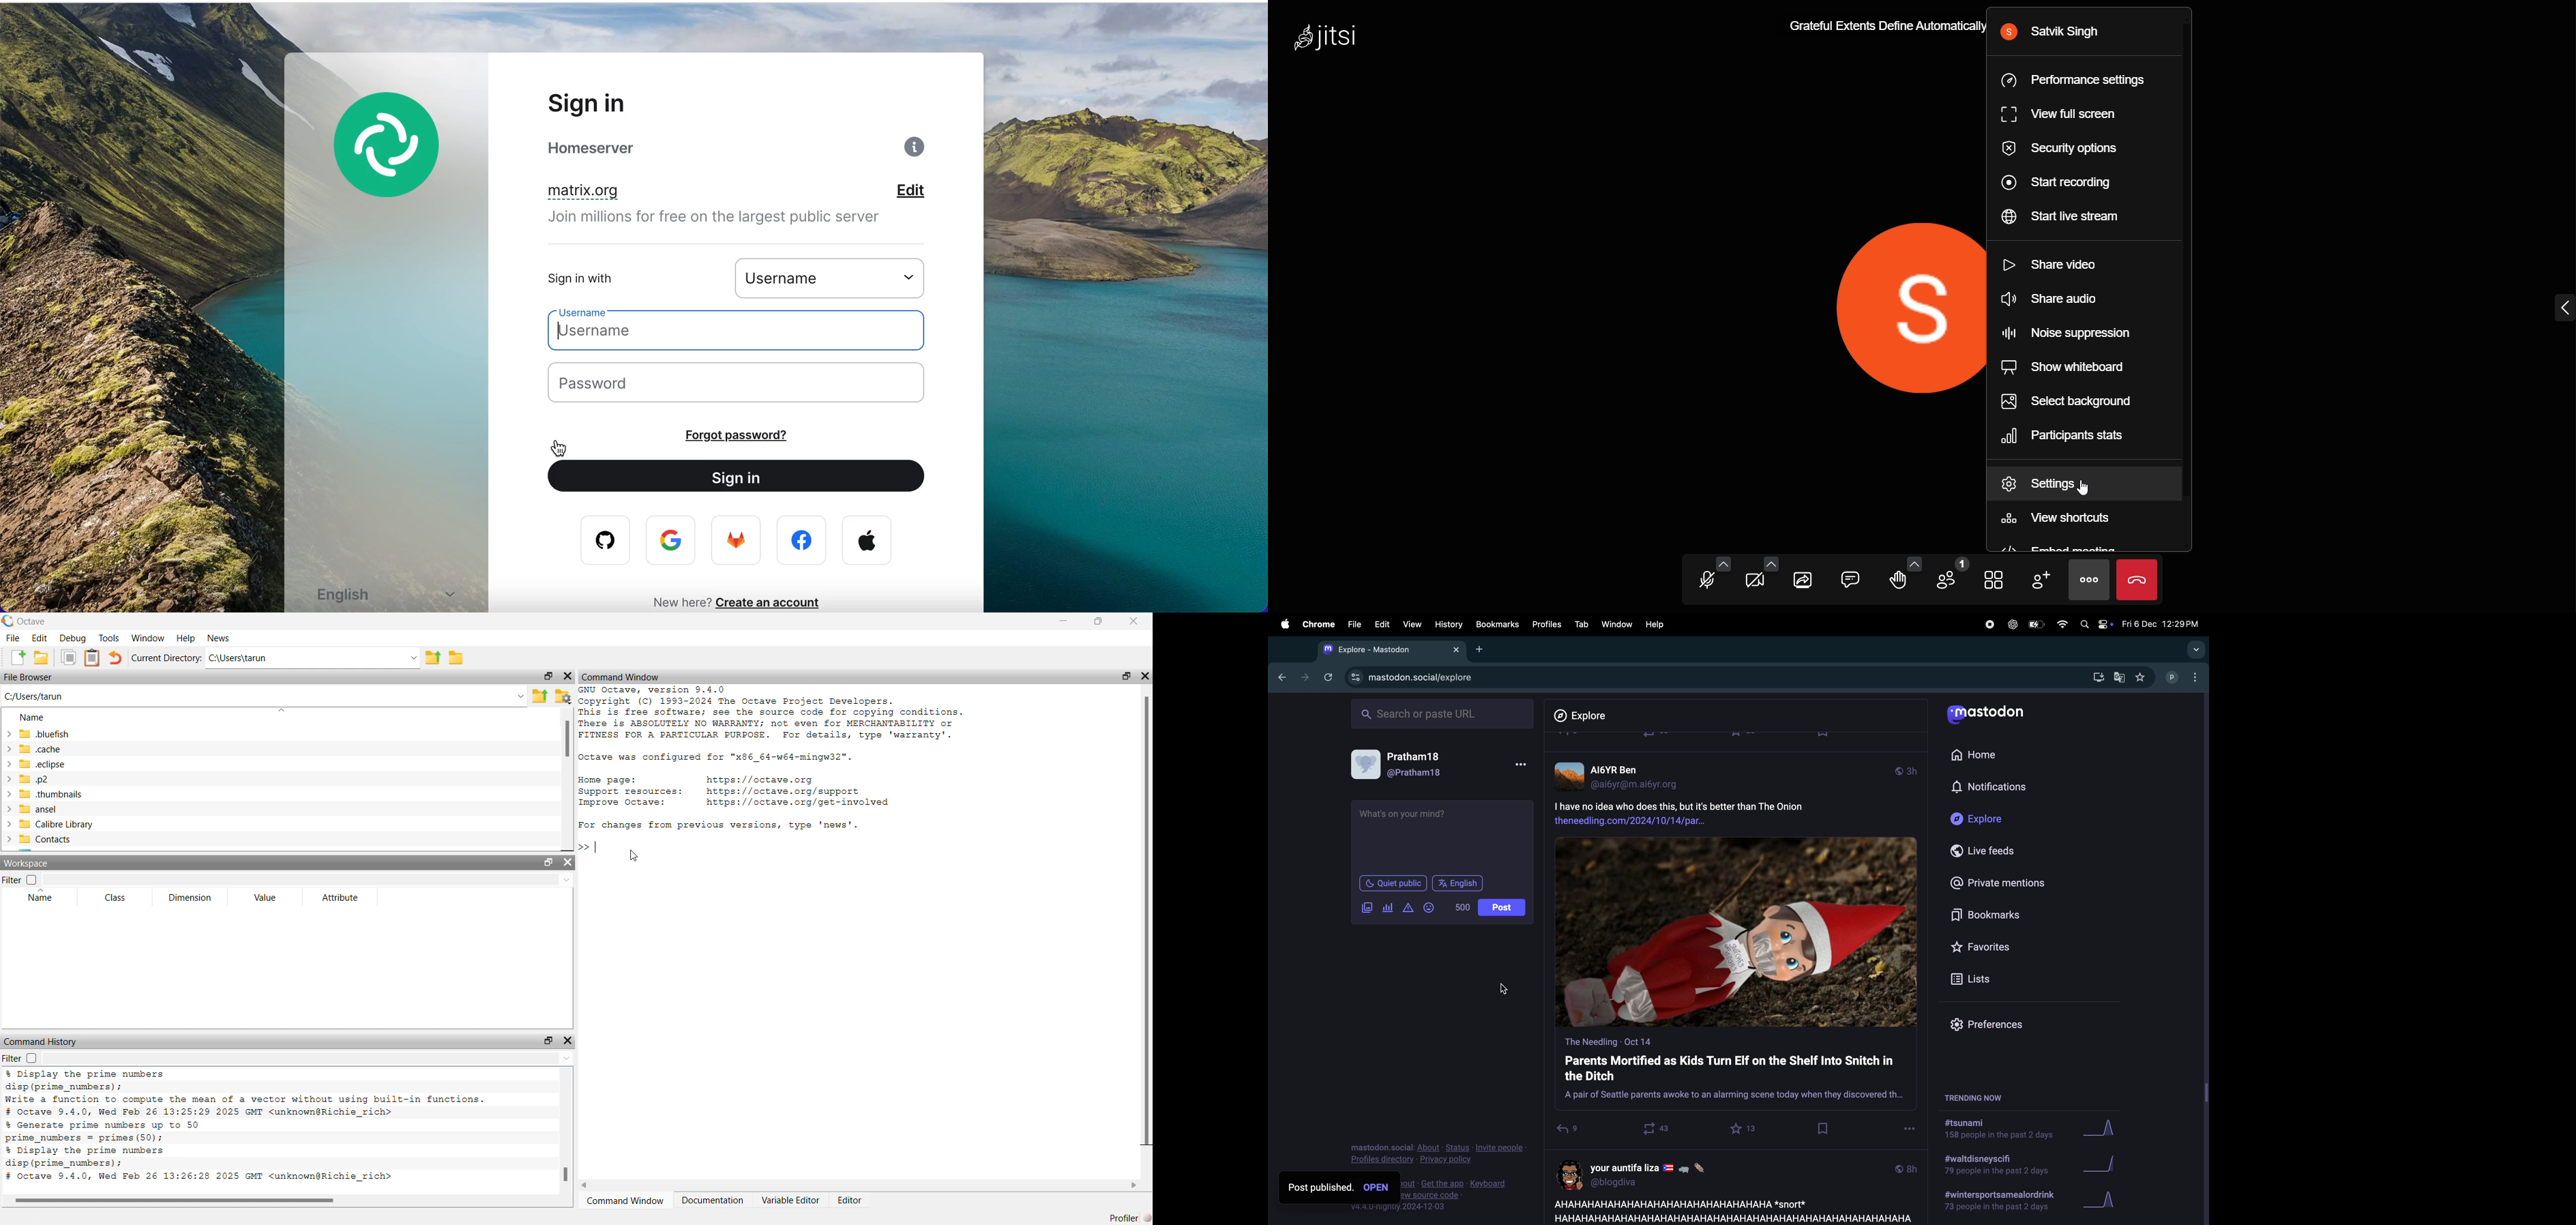 The width and height of the screenshot is (2576, 1232). Describe the element at coordinates (34, 622) in the screenshot. I see `octave` at that location.